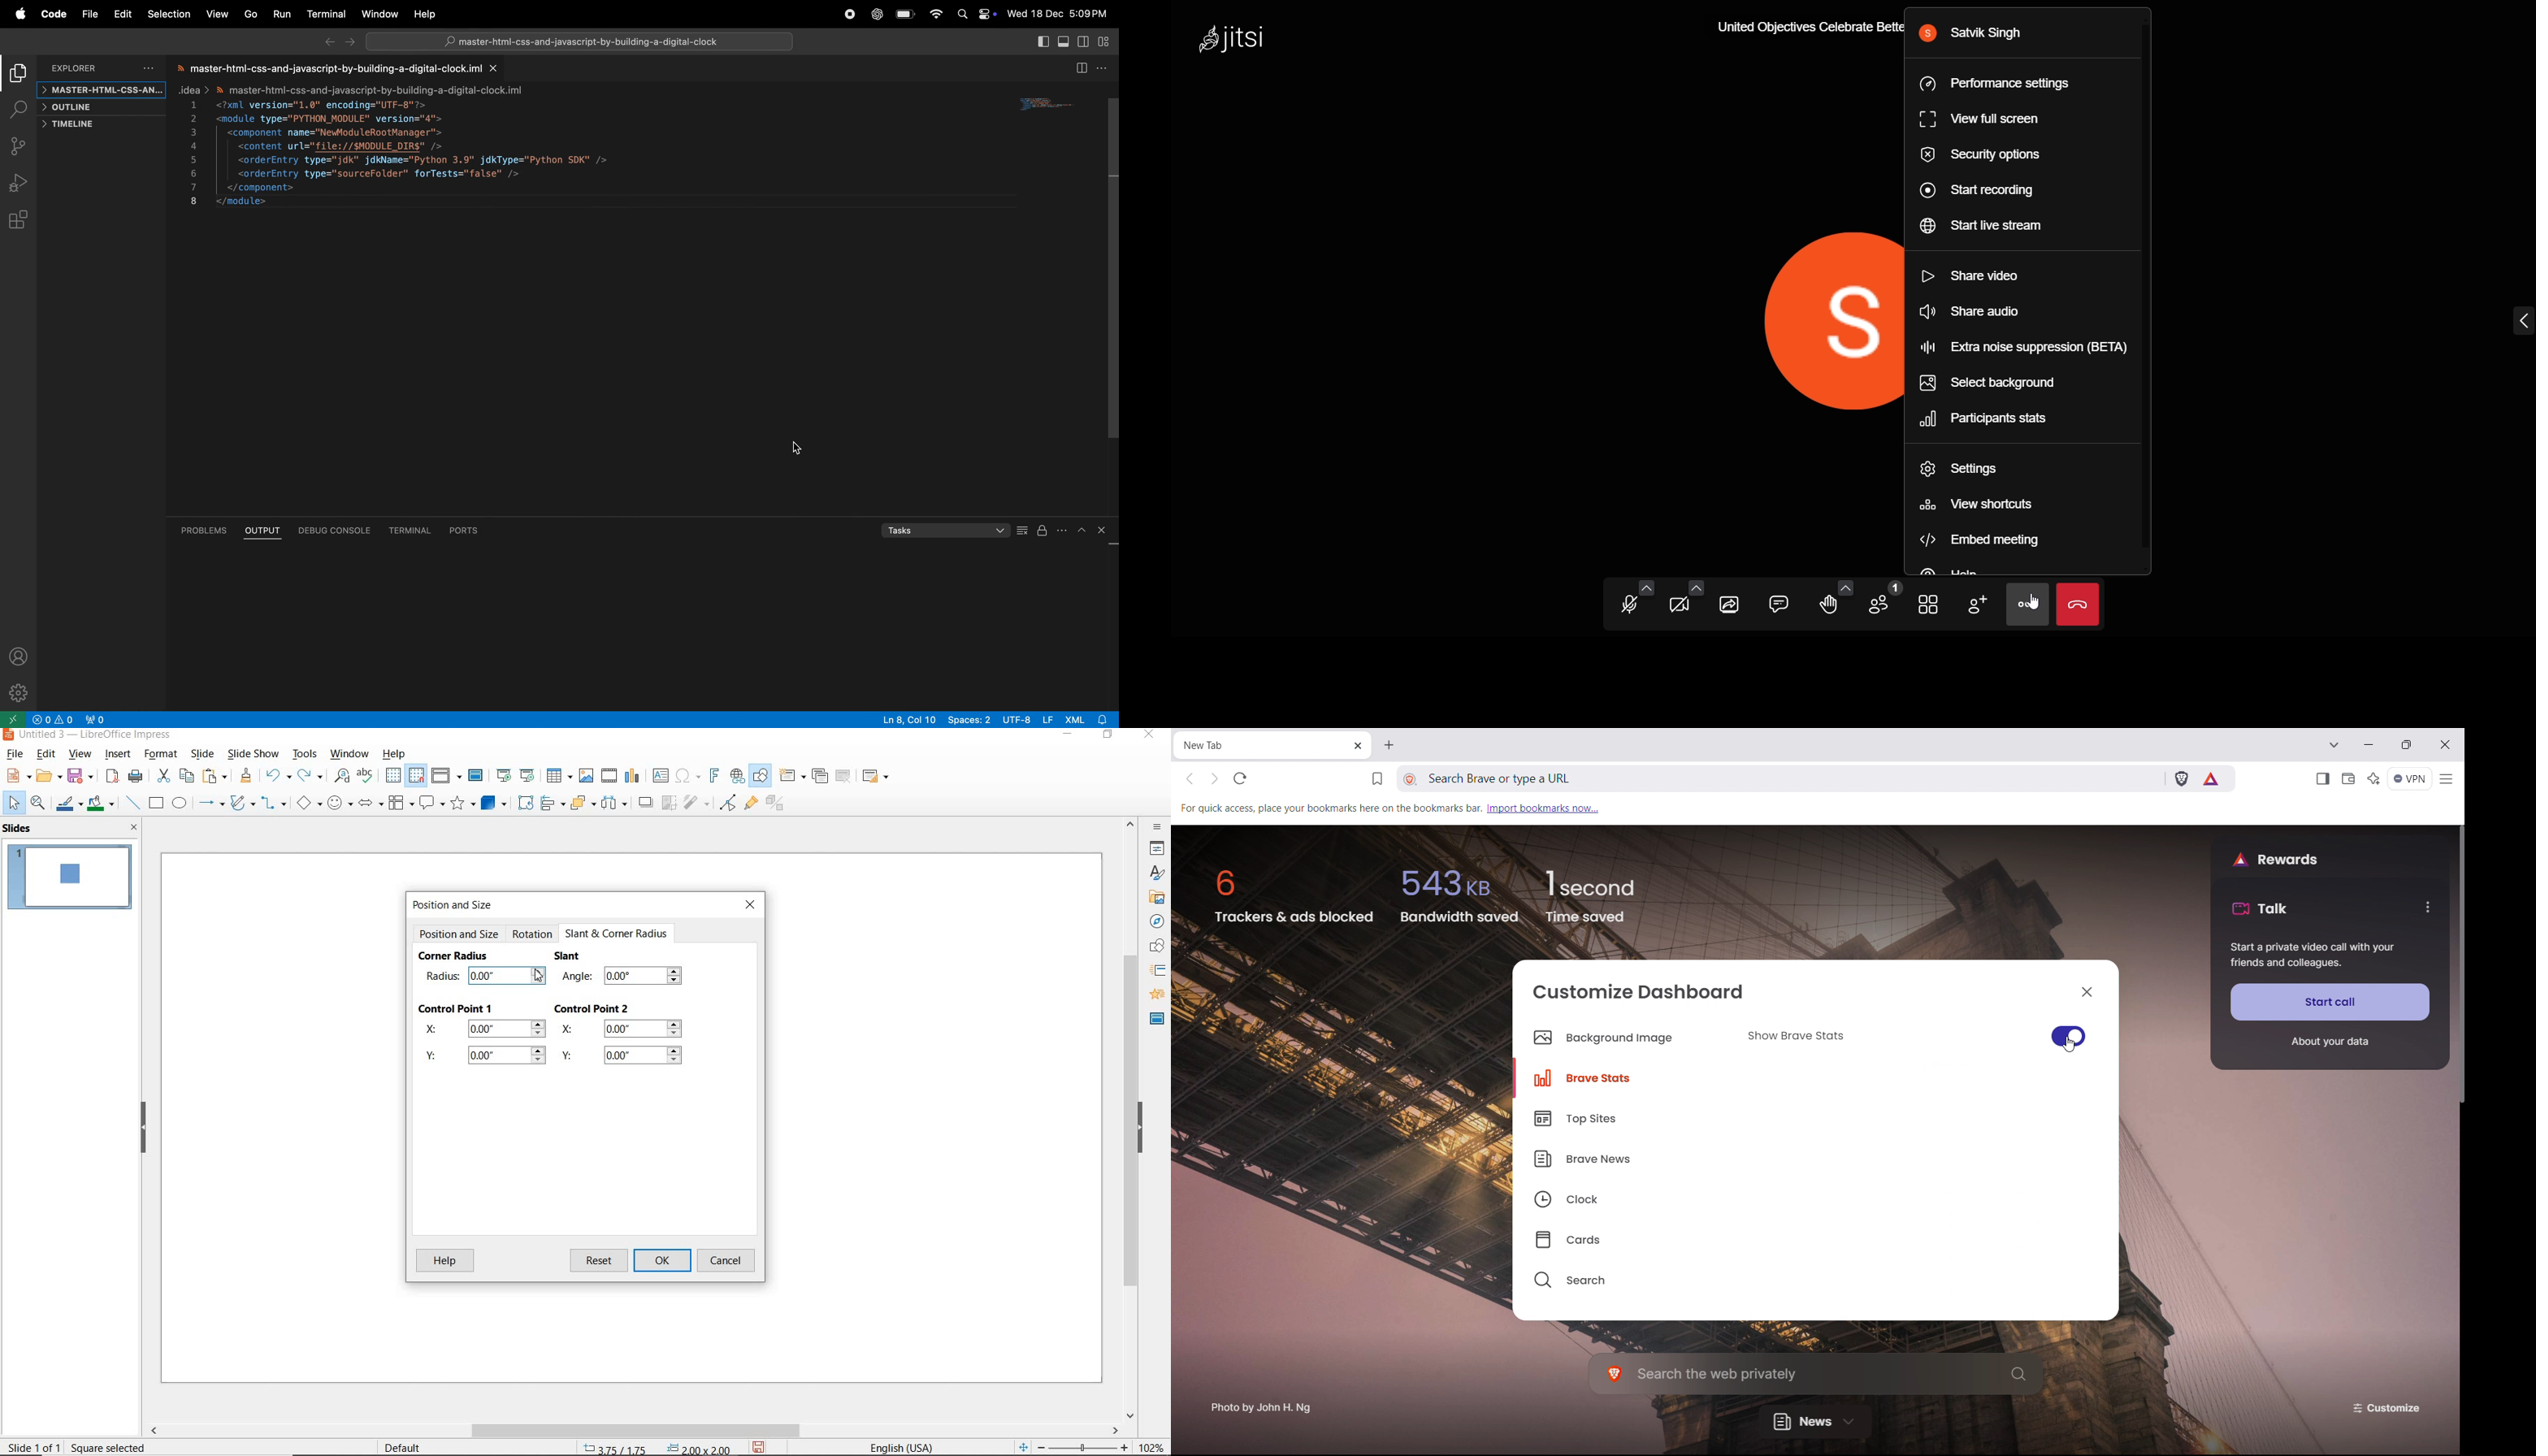 This screenshot has width=2548, height=1456. I want to click on undo, so click(277, 776).